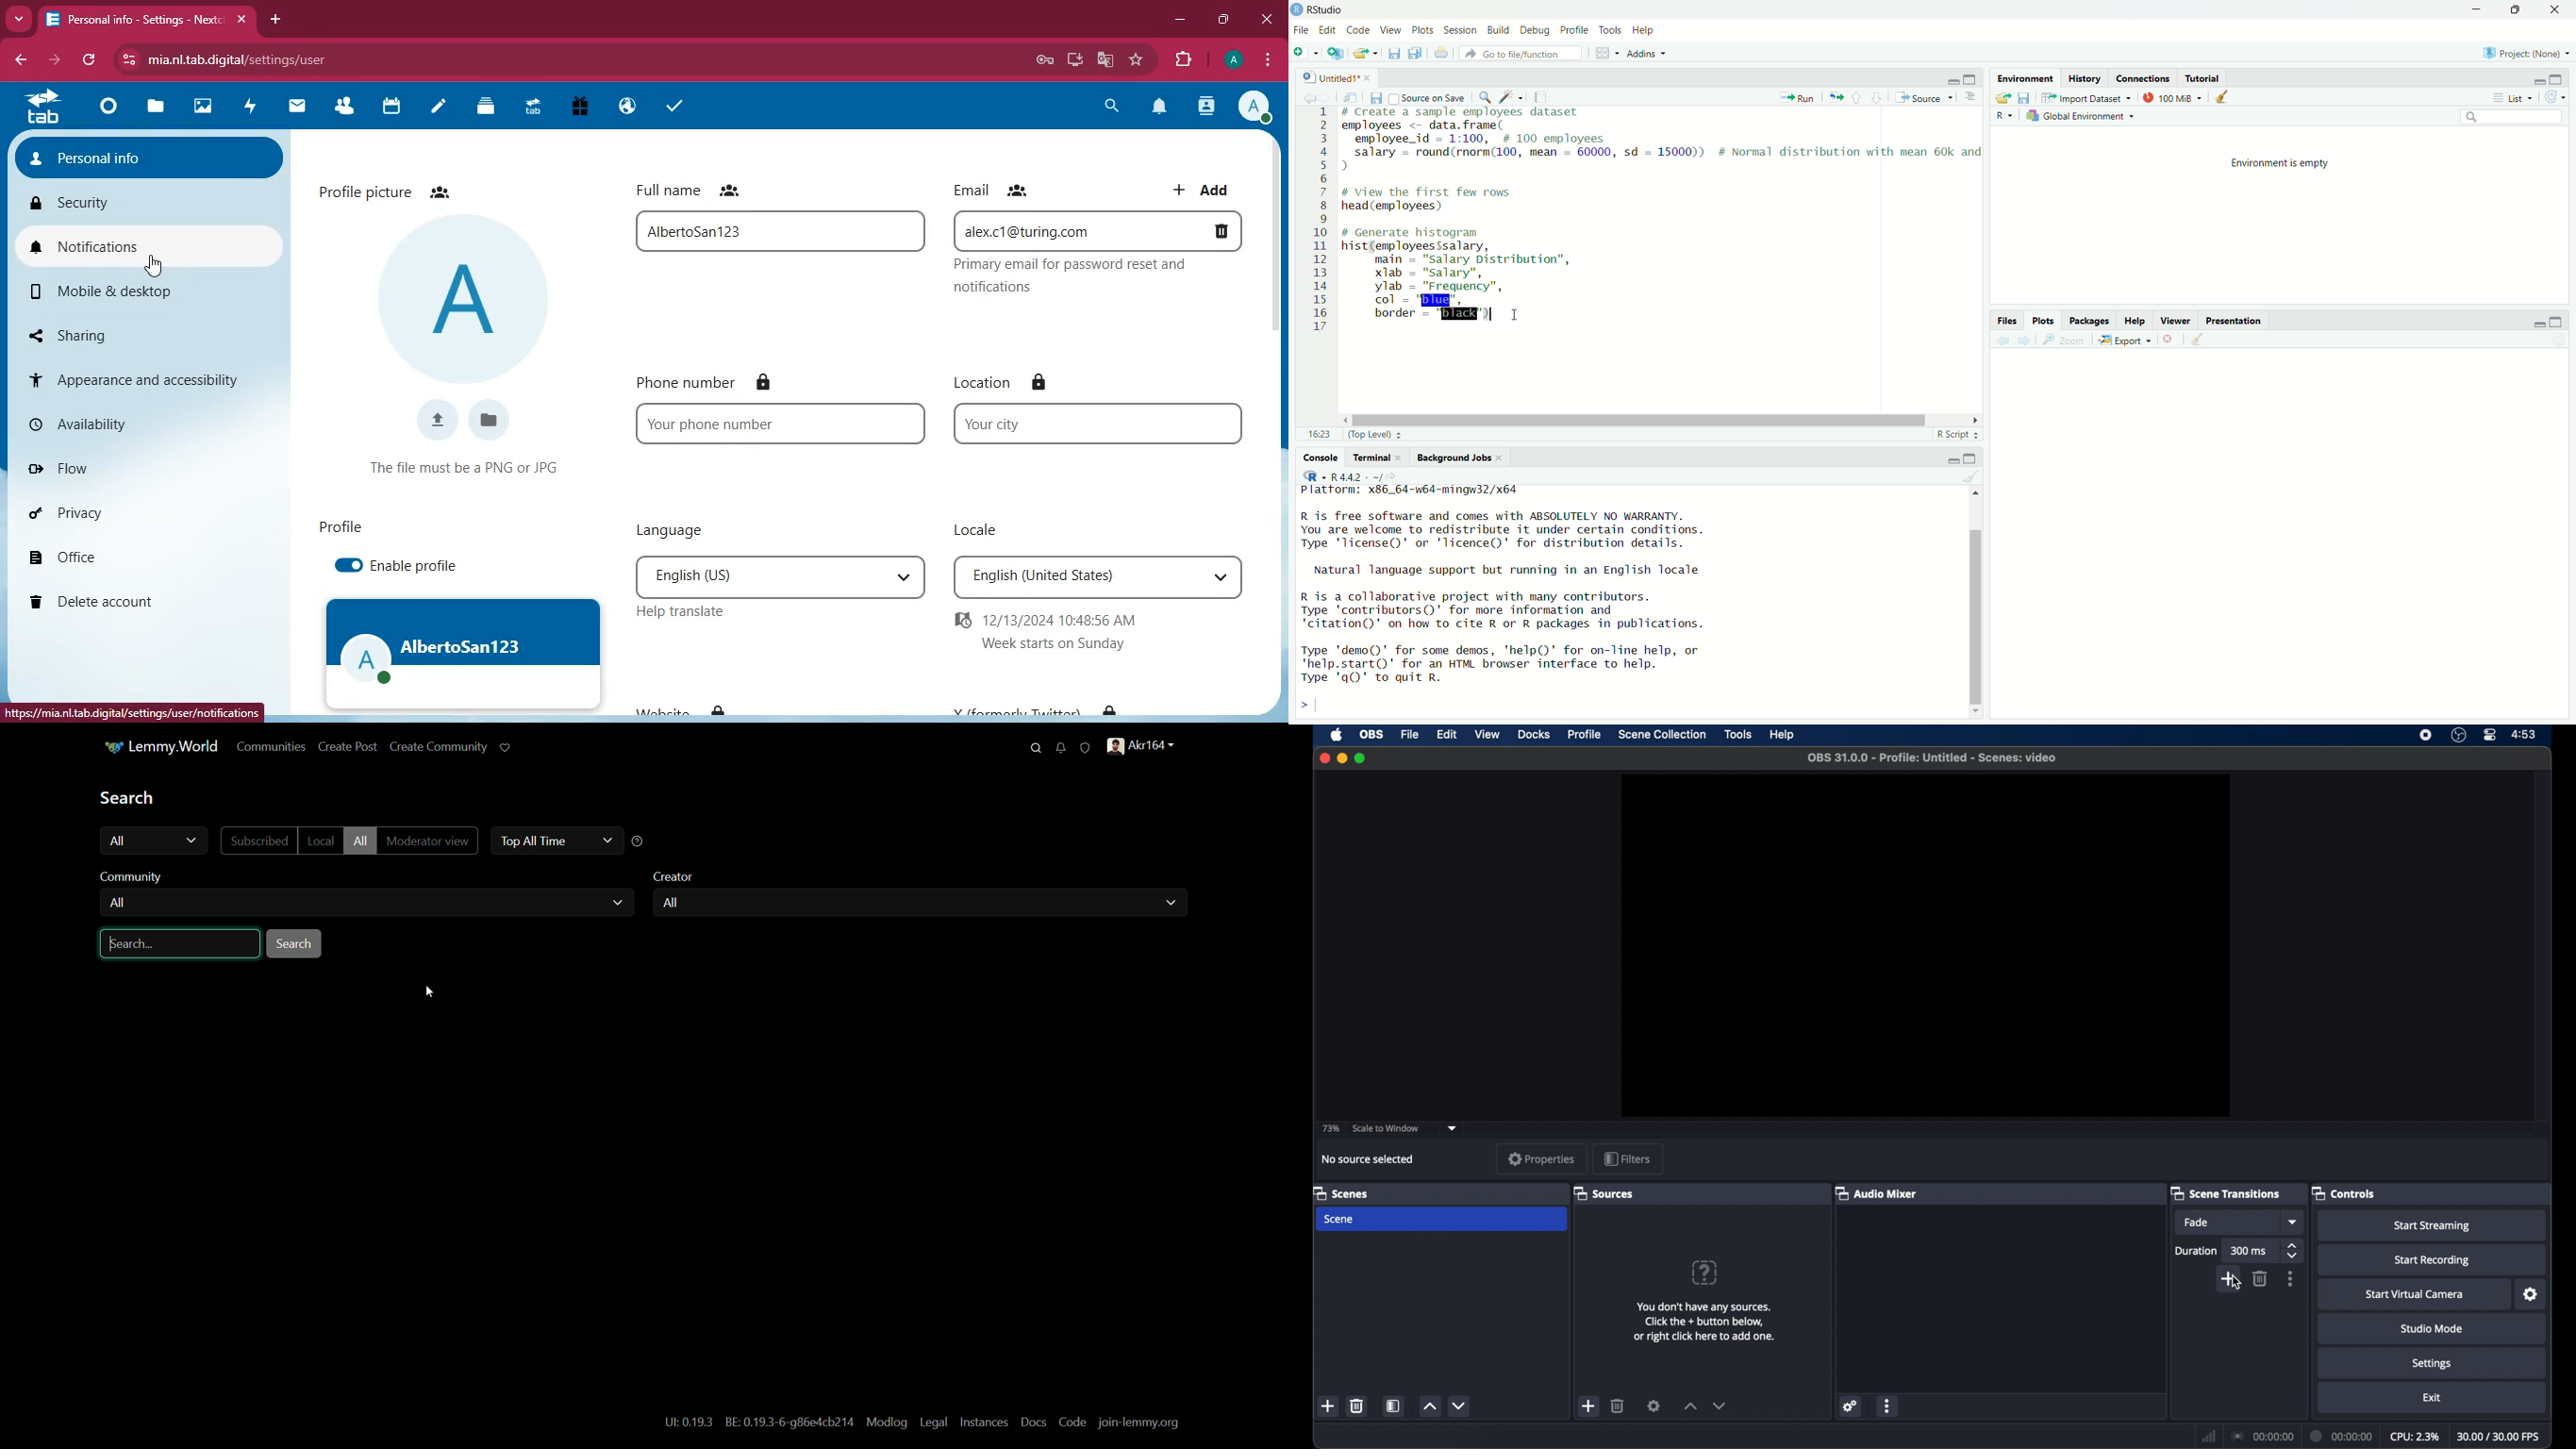 This screenshot has width=2576, height=1456. Describe the element at coordinates (1042, 59) in the screenshot. I see `password` at that location.